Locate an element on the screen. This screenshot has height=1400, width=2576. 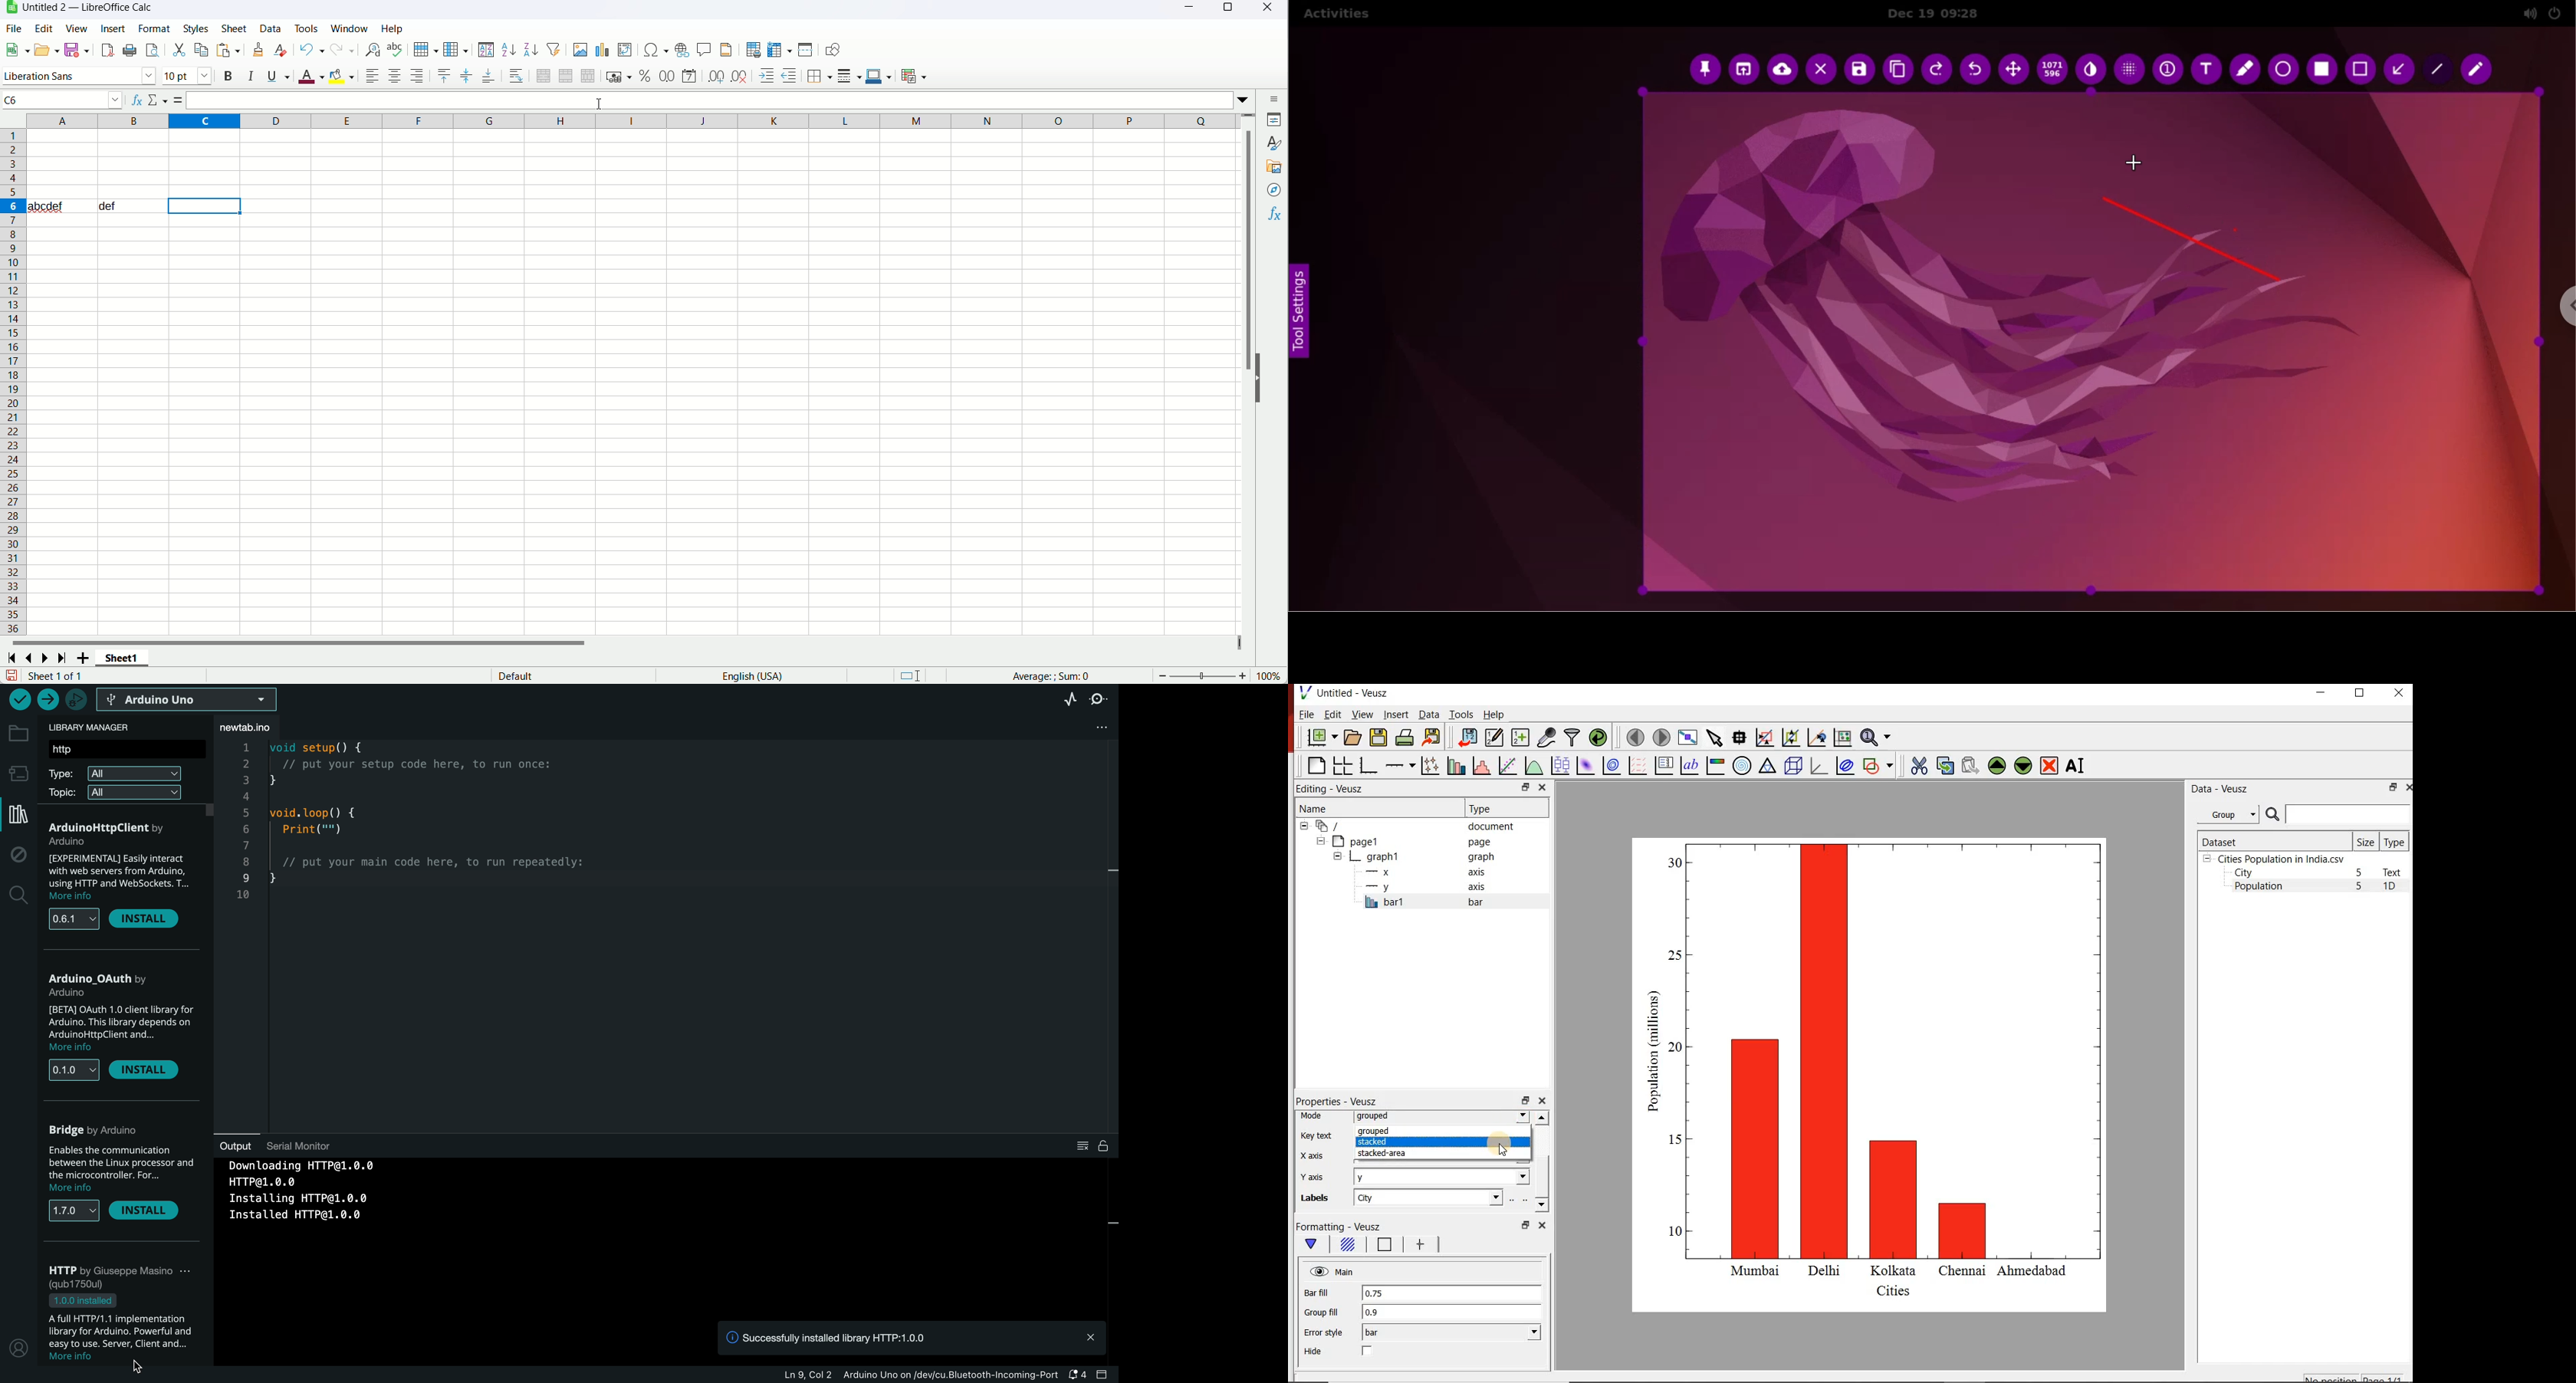
input line is located at coordinates (719, 99).